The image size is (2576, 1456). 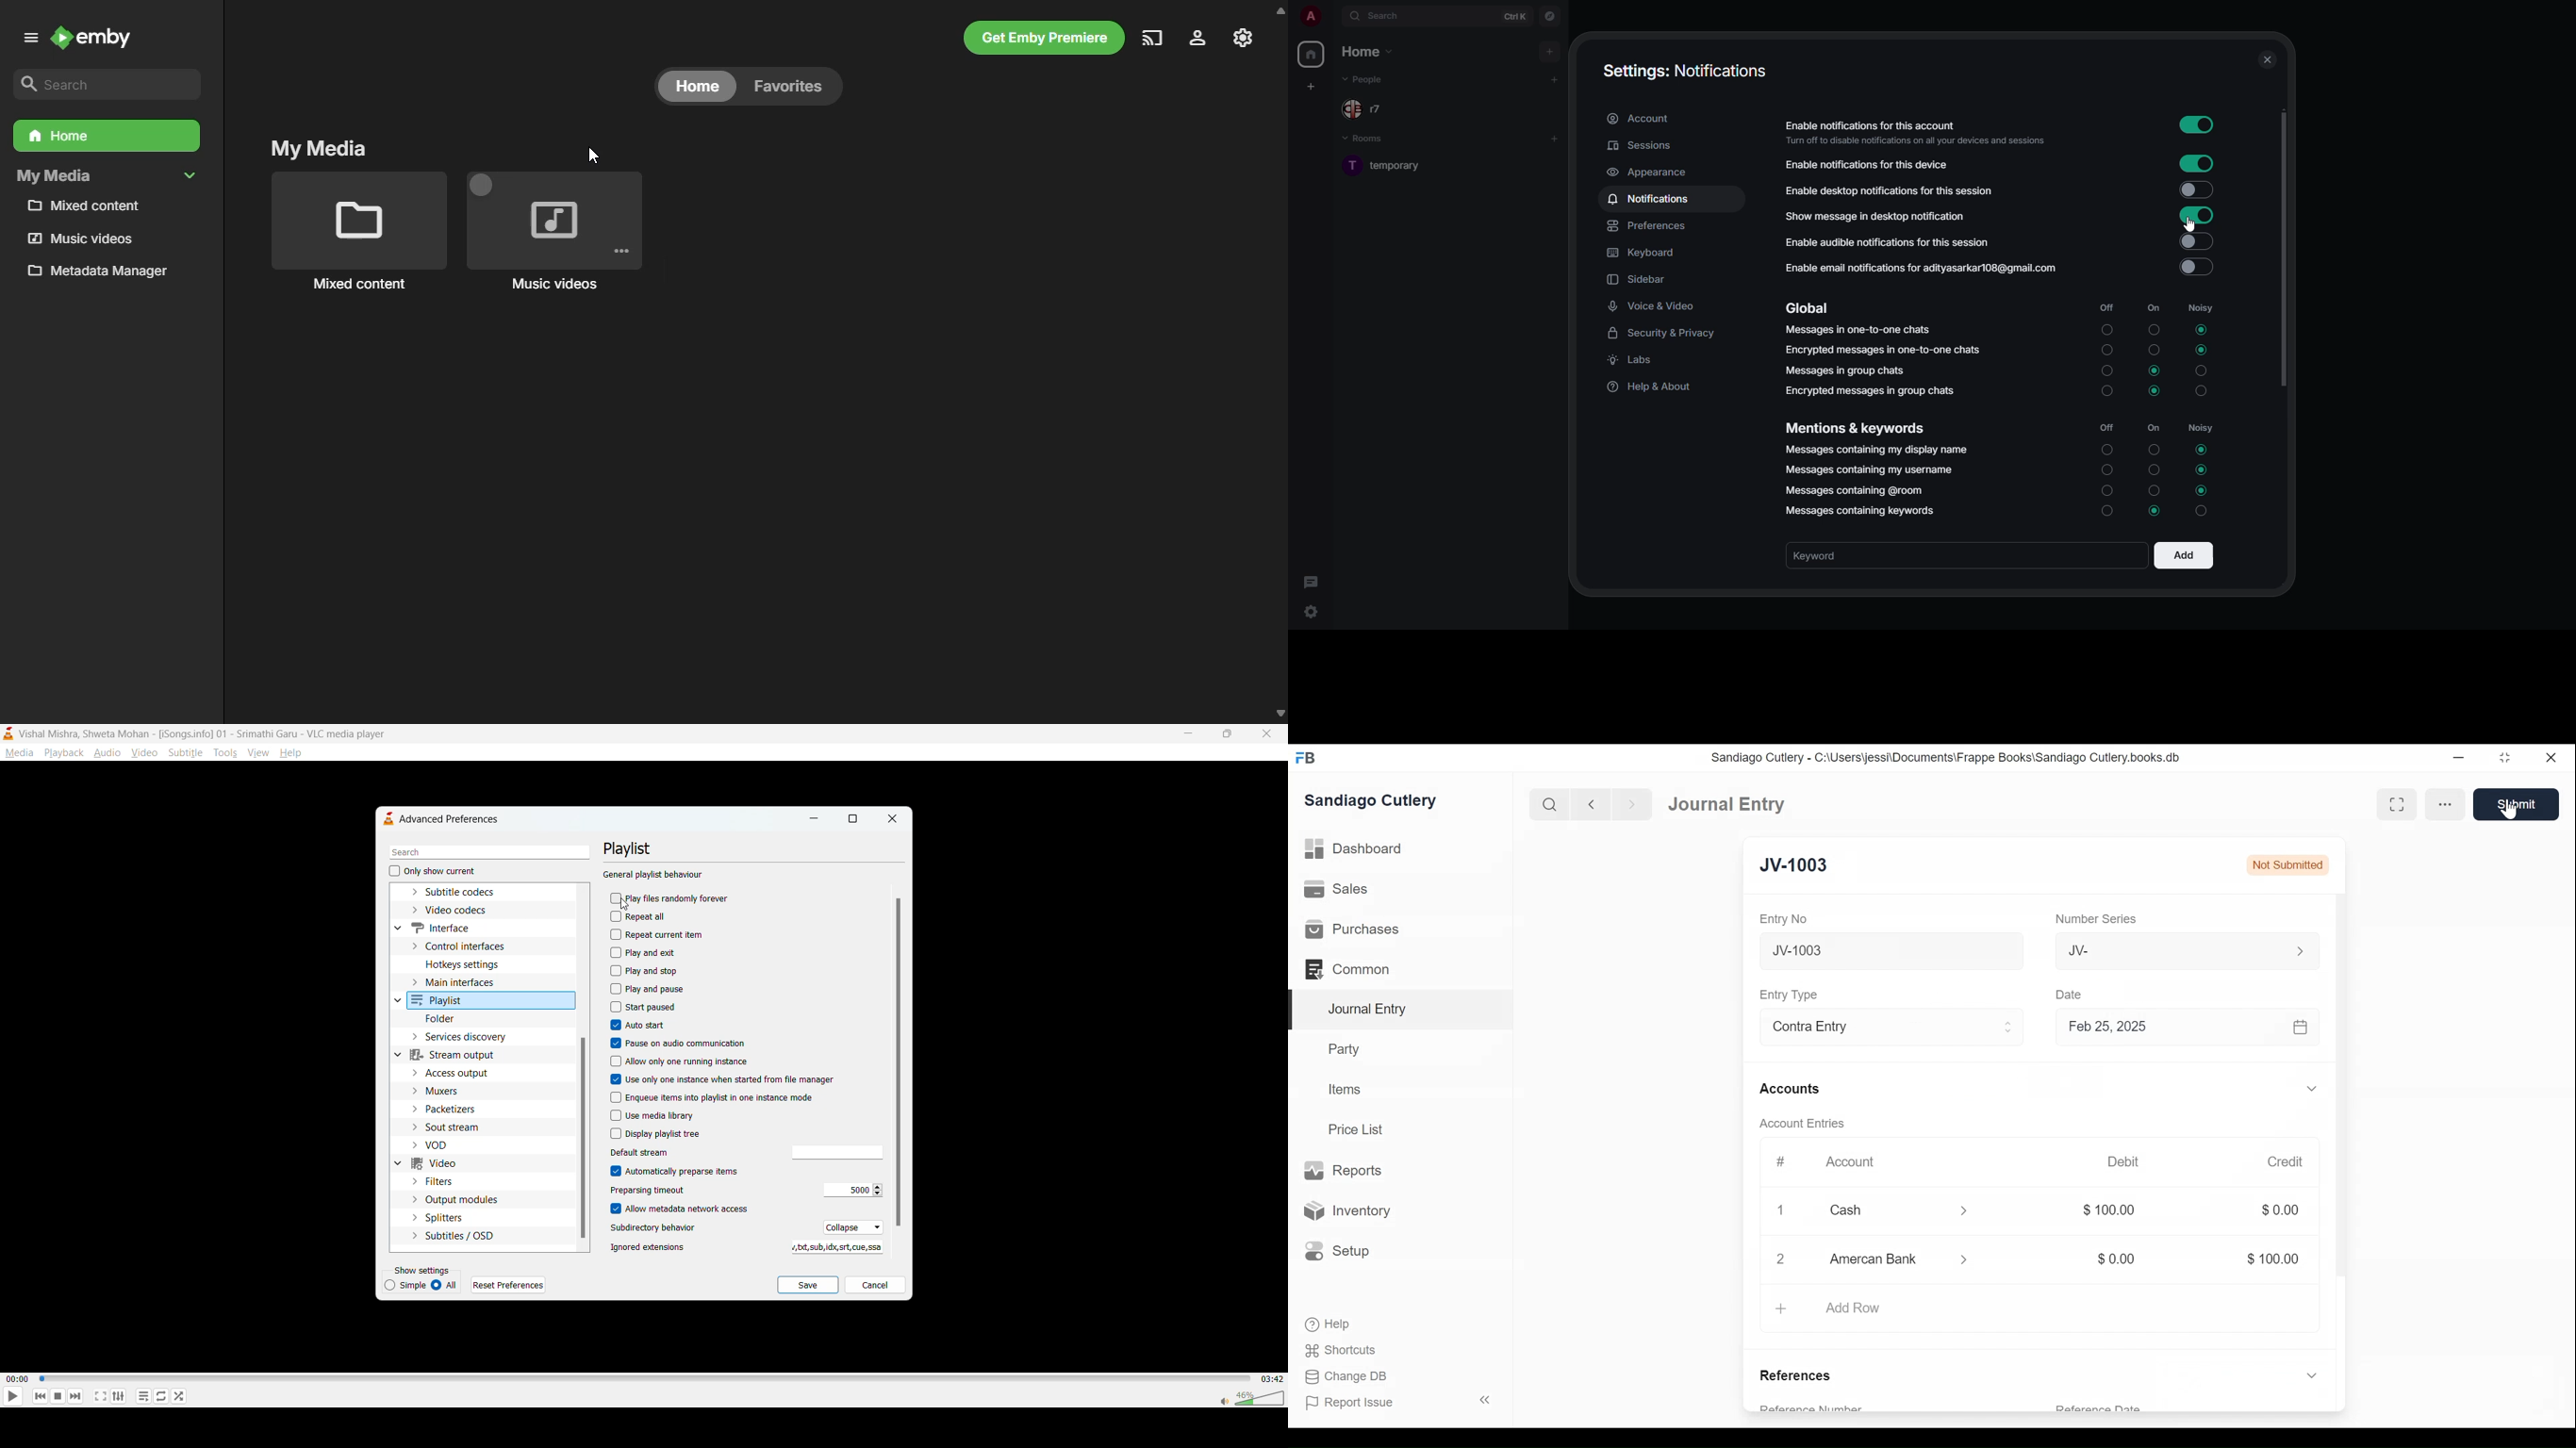 What do you see at coordinates (1878, 1262) in the screenshot?
I see `Amercan Bank` at bounding box center [1878, 1262].